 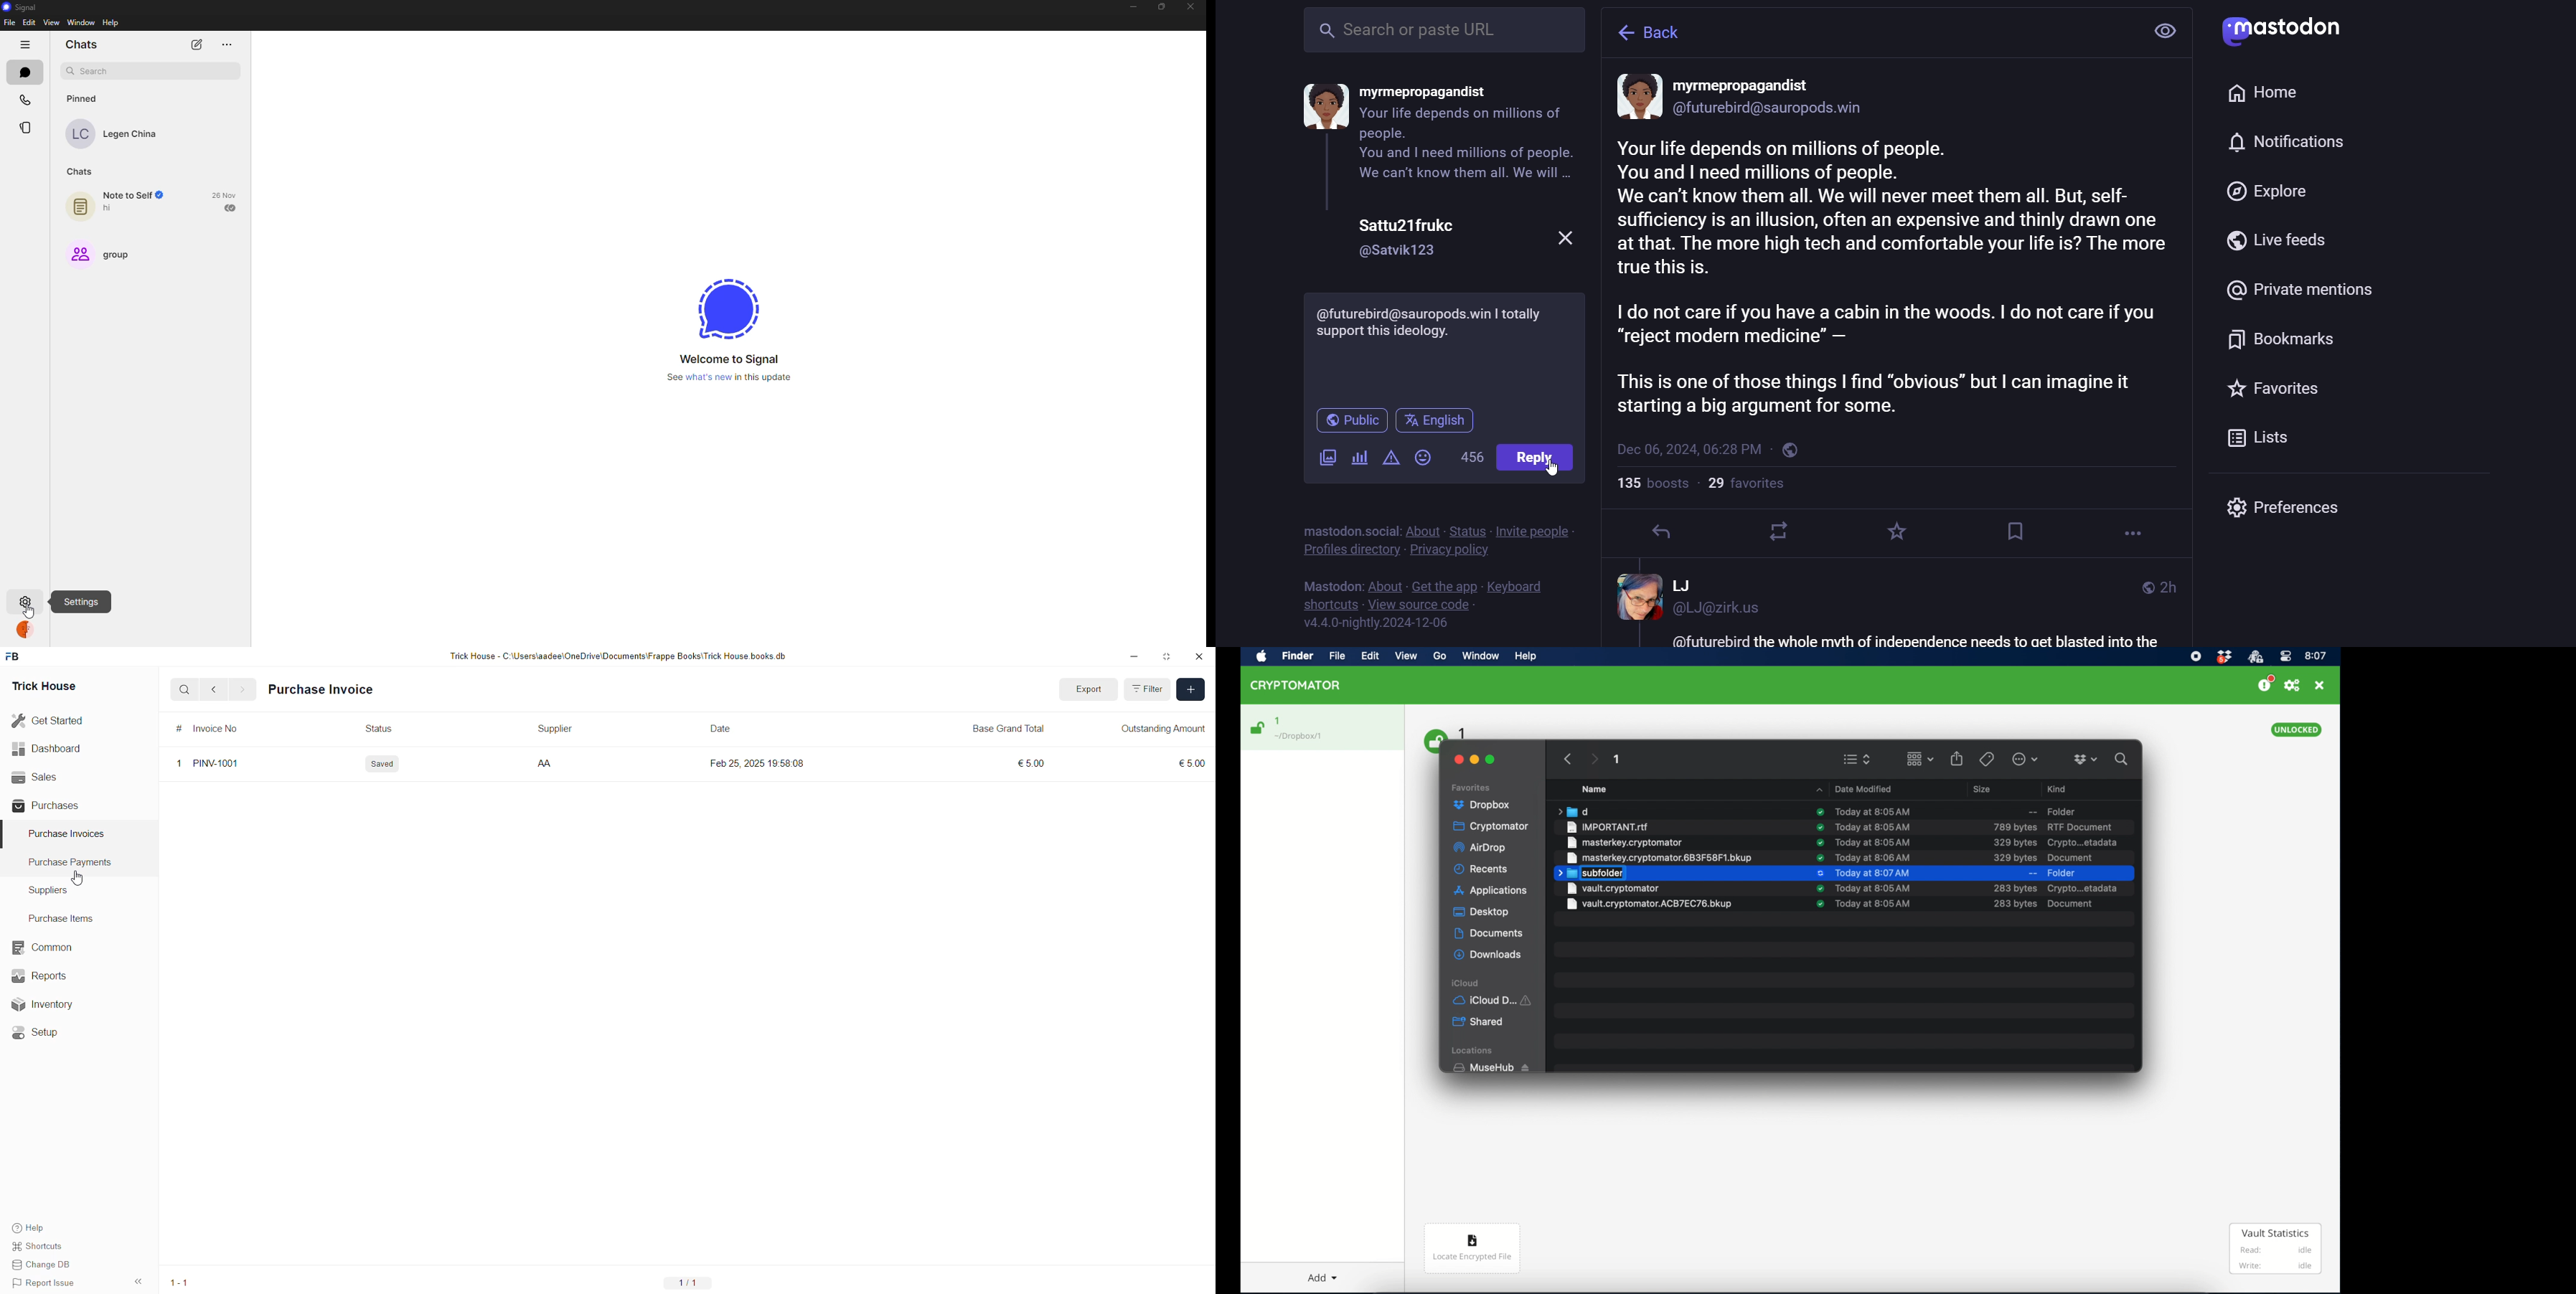 I want to click on Minimize, so click(x=1134, y=657).